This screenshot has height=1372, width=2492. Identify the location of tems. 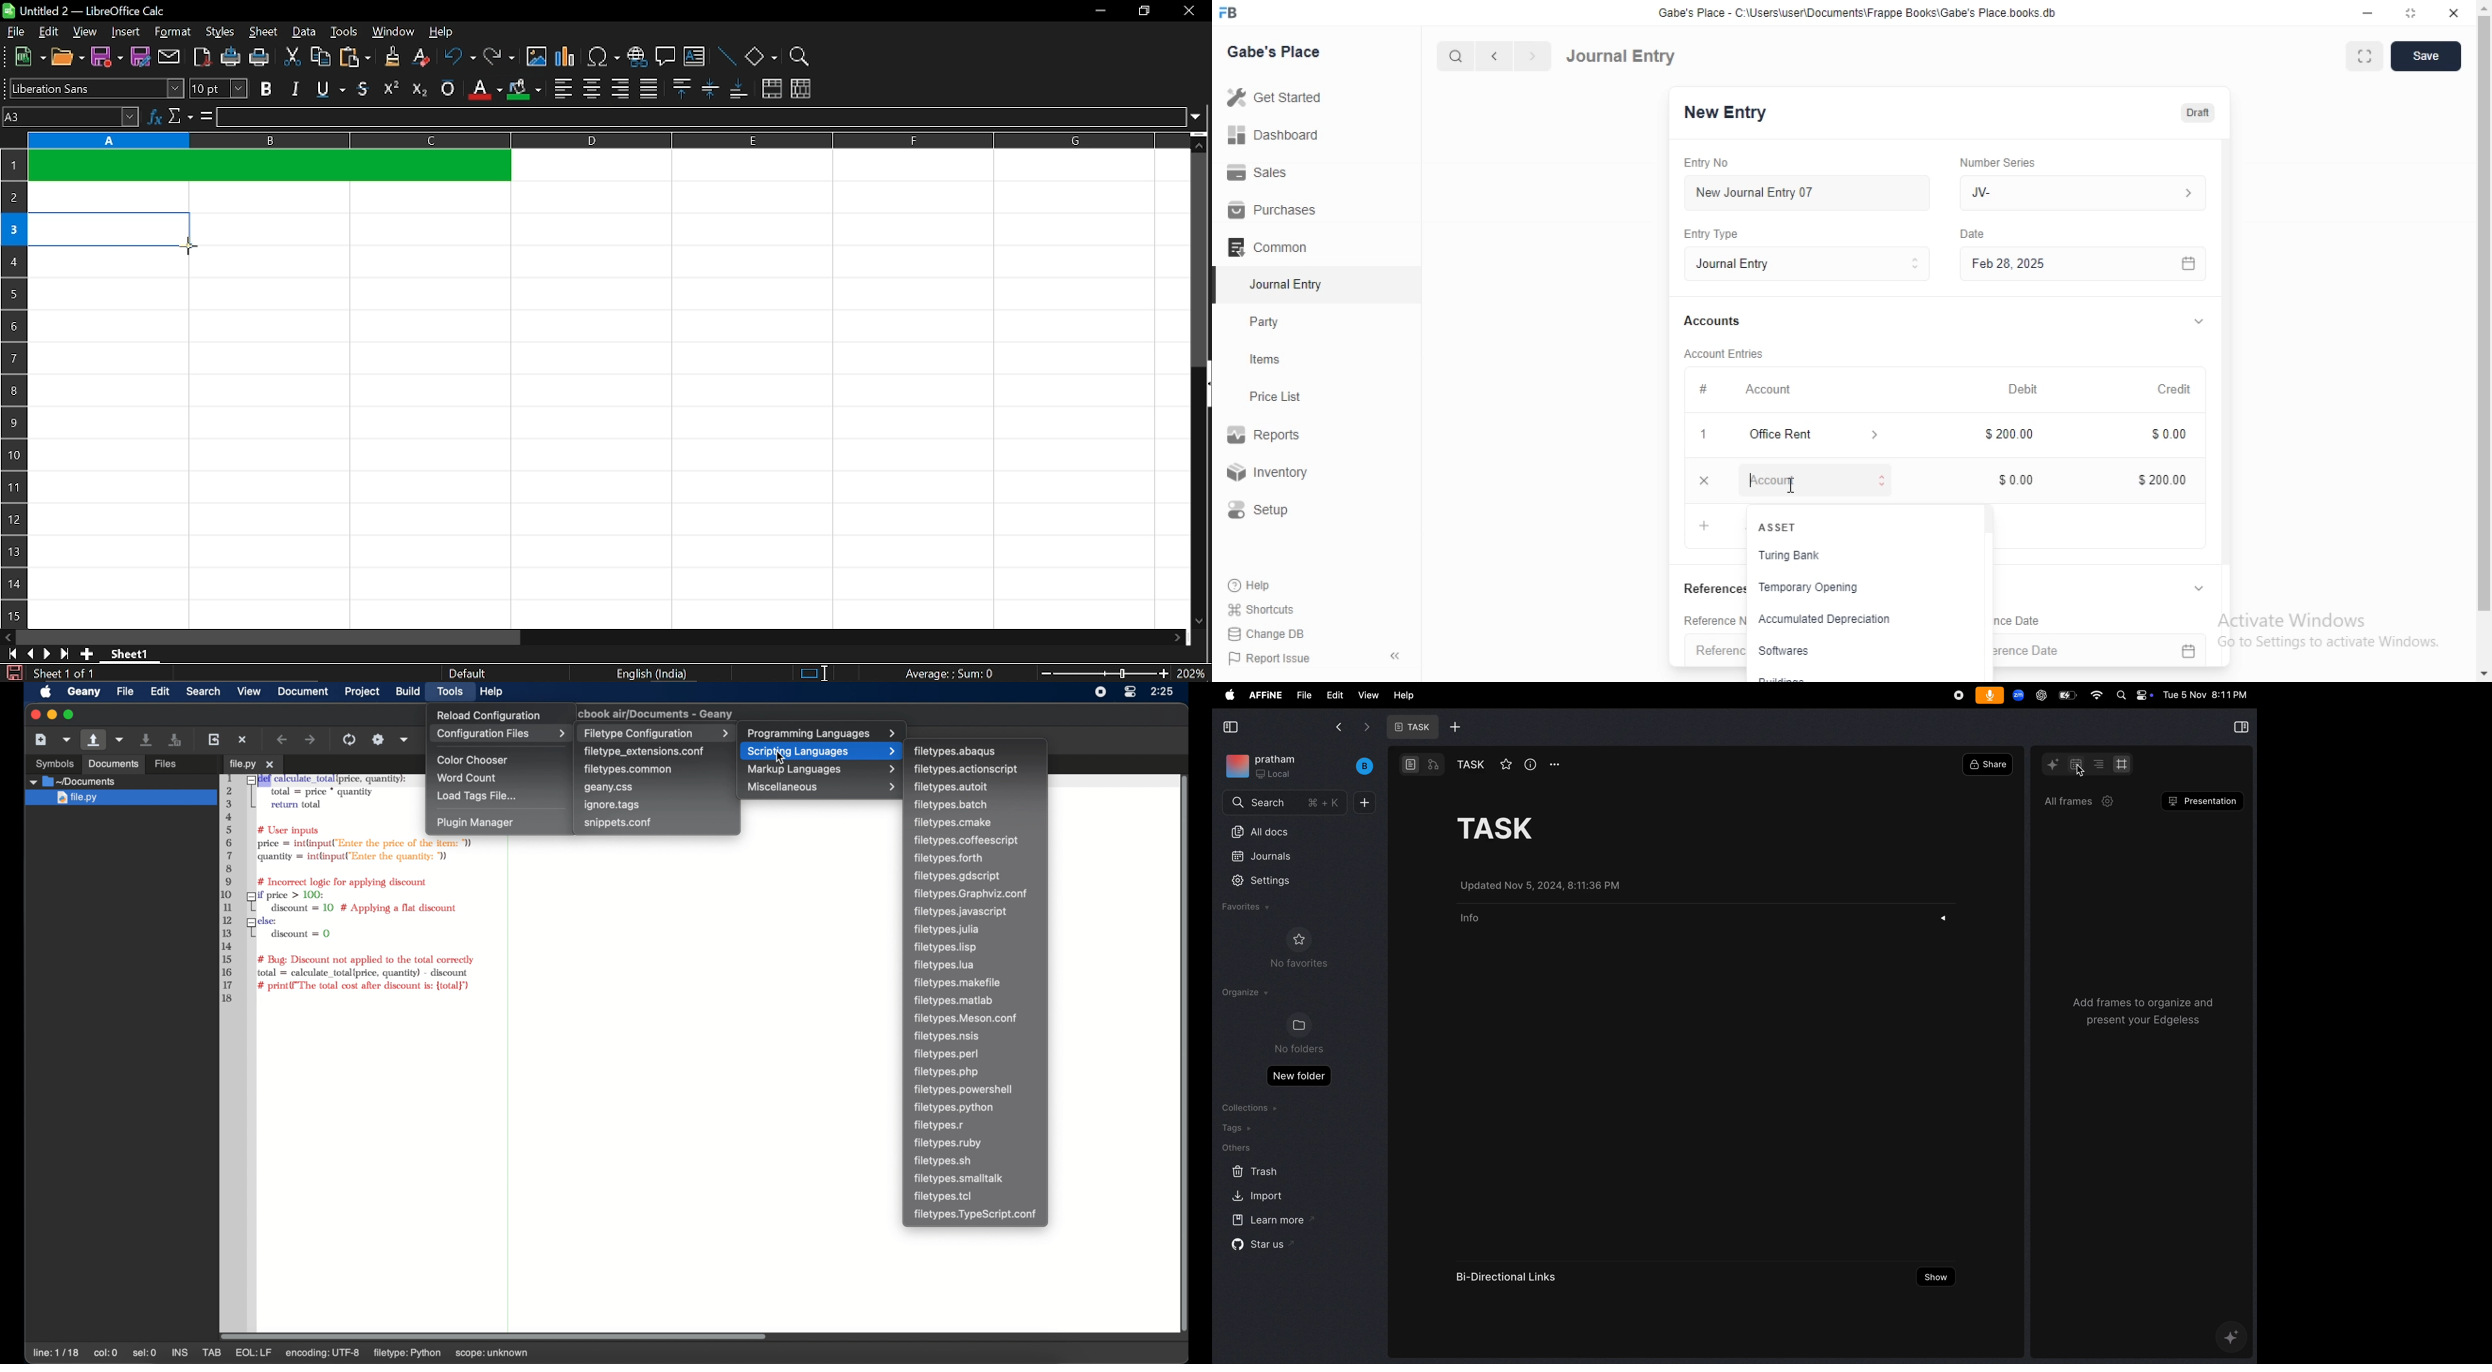
(1273, 360).